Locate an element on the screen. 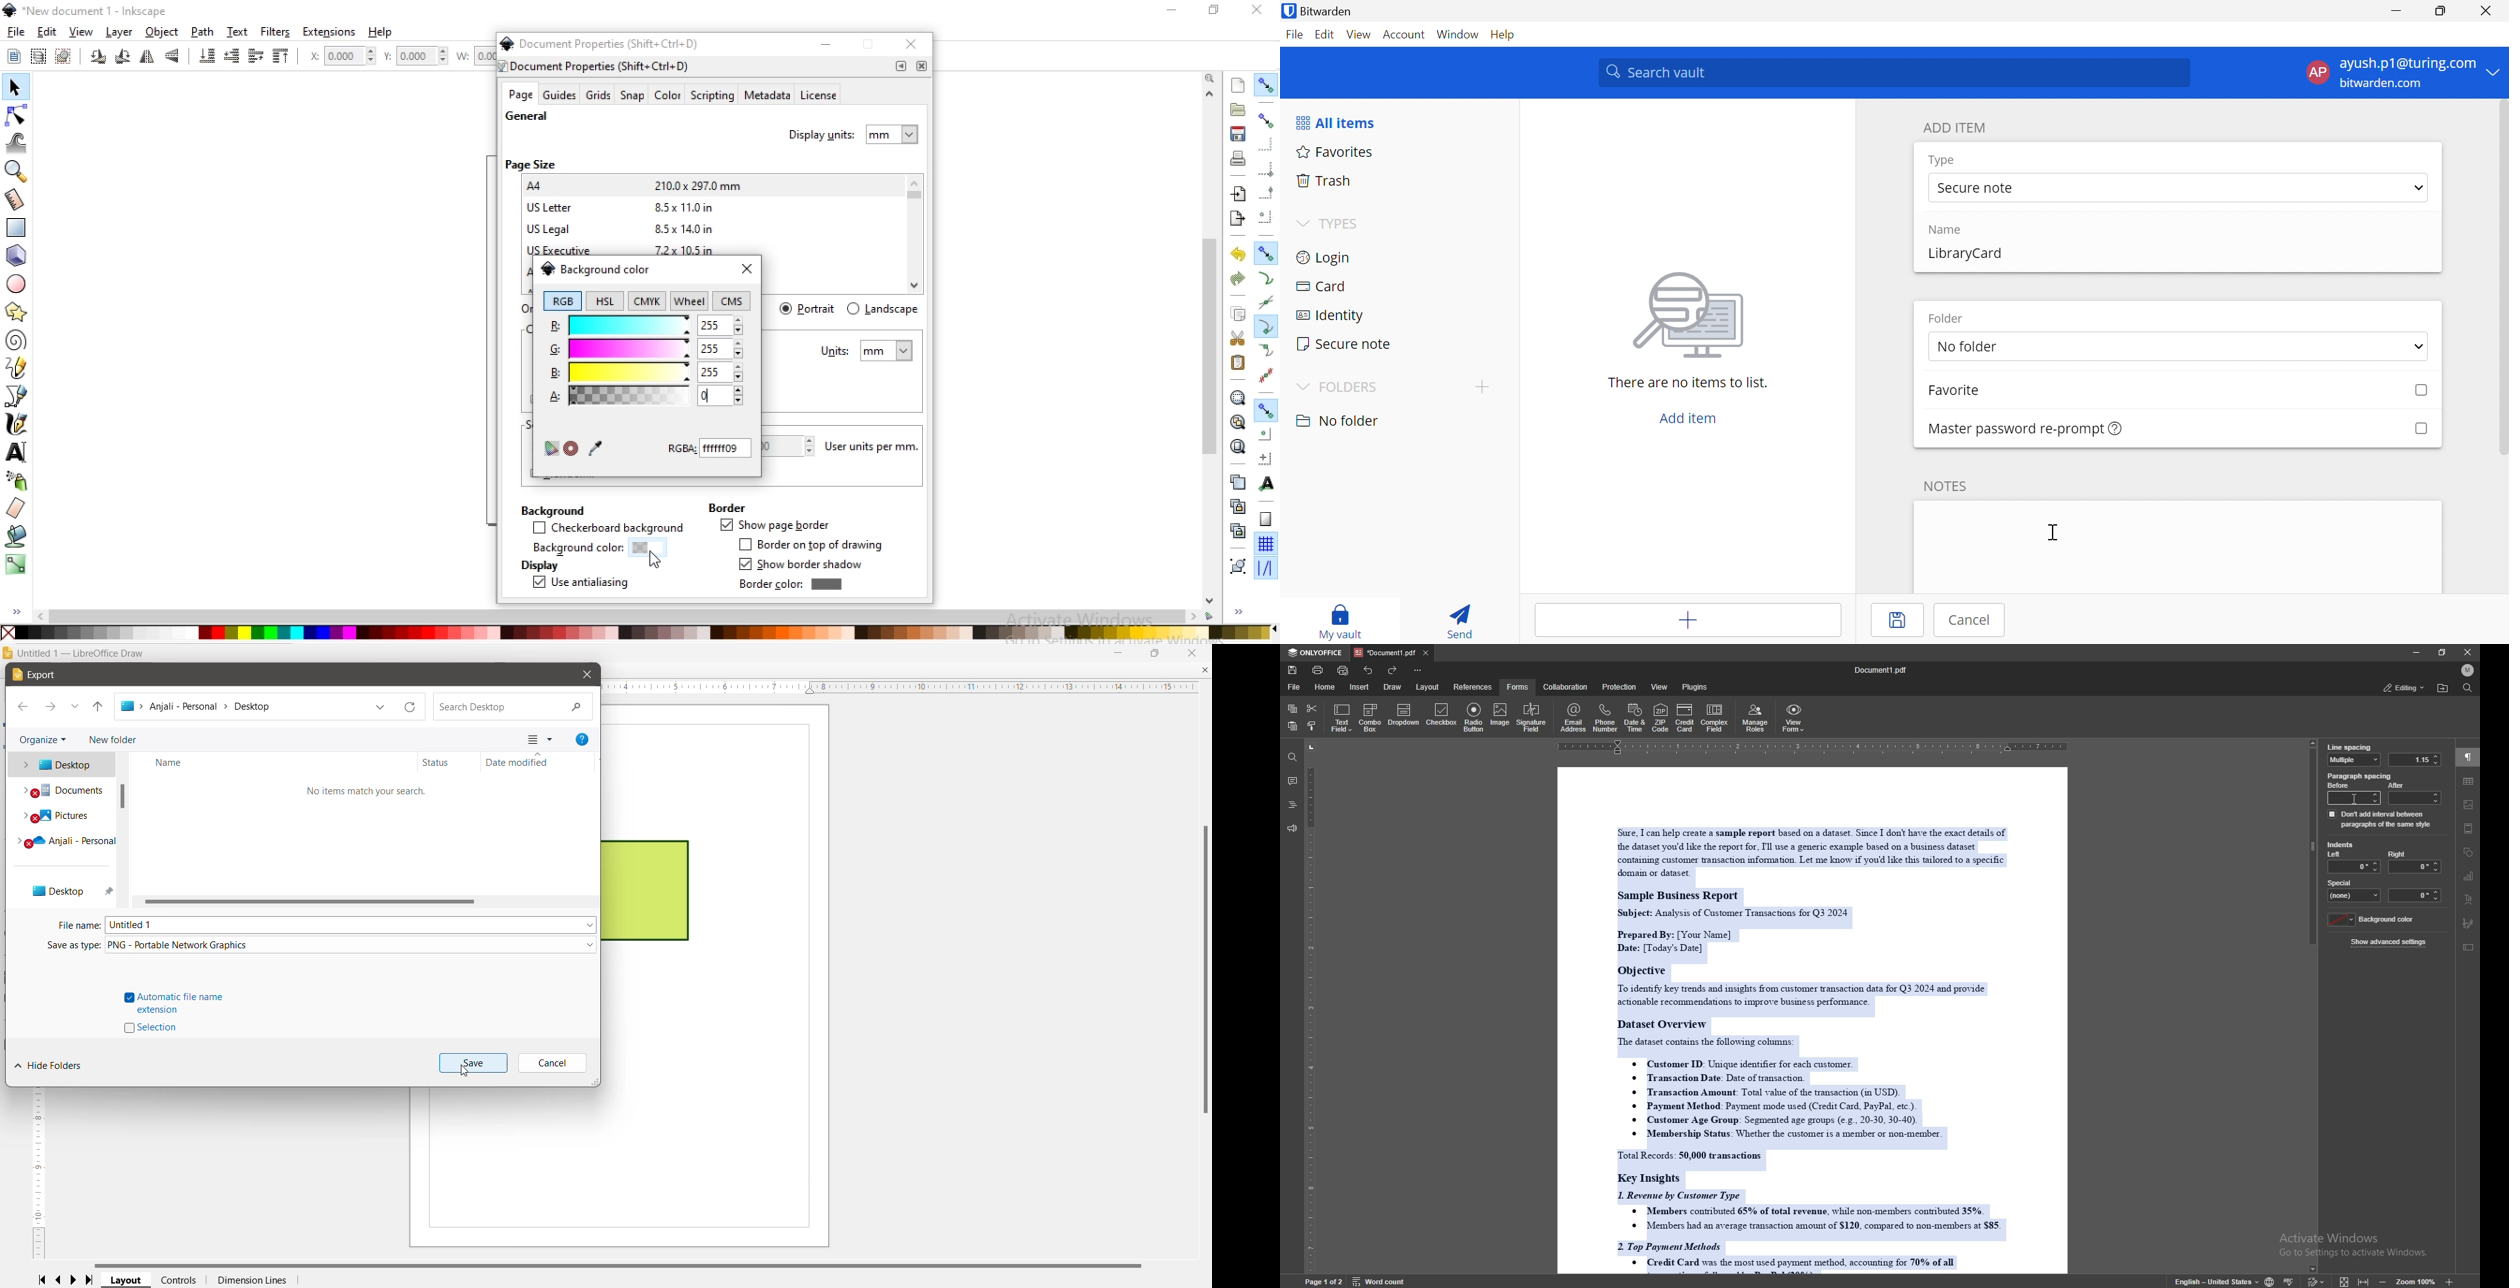 This screenshot has width=2520, height=1288. Horizontal Scroll Bar is located at coordinates (368, 901).